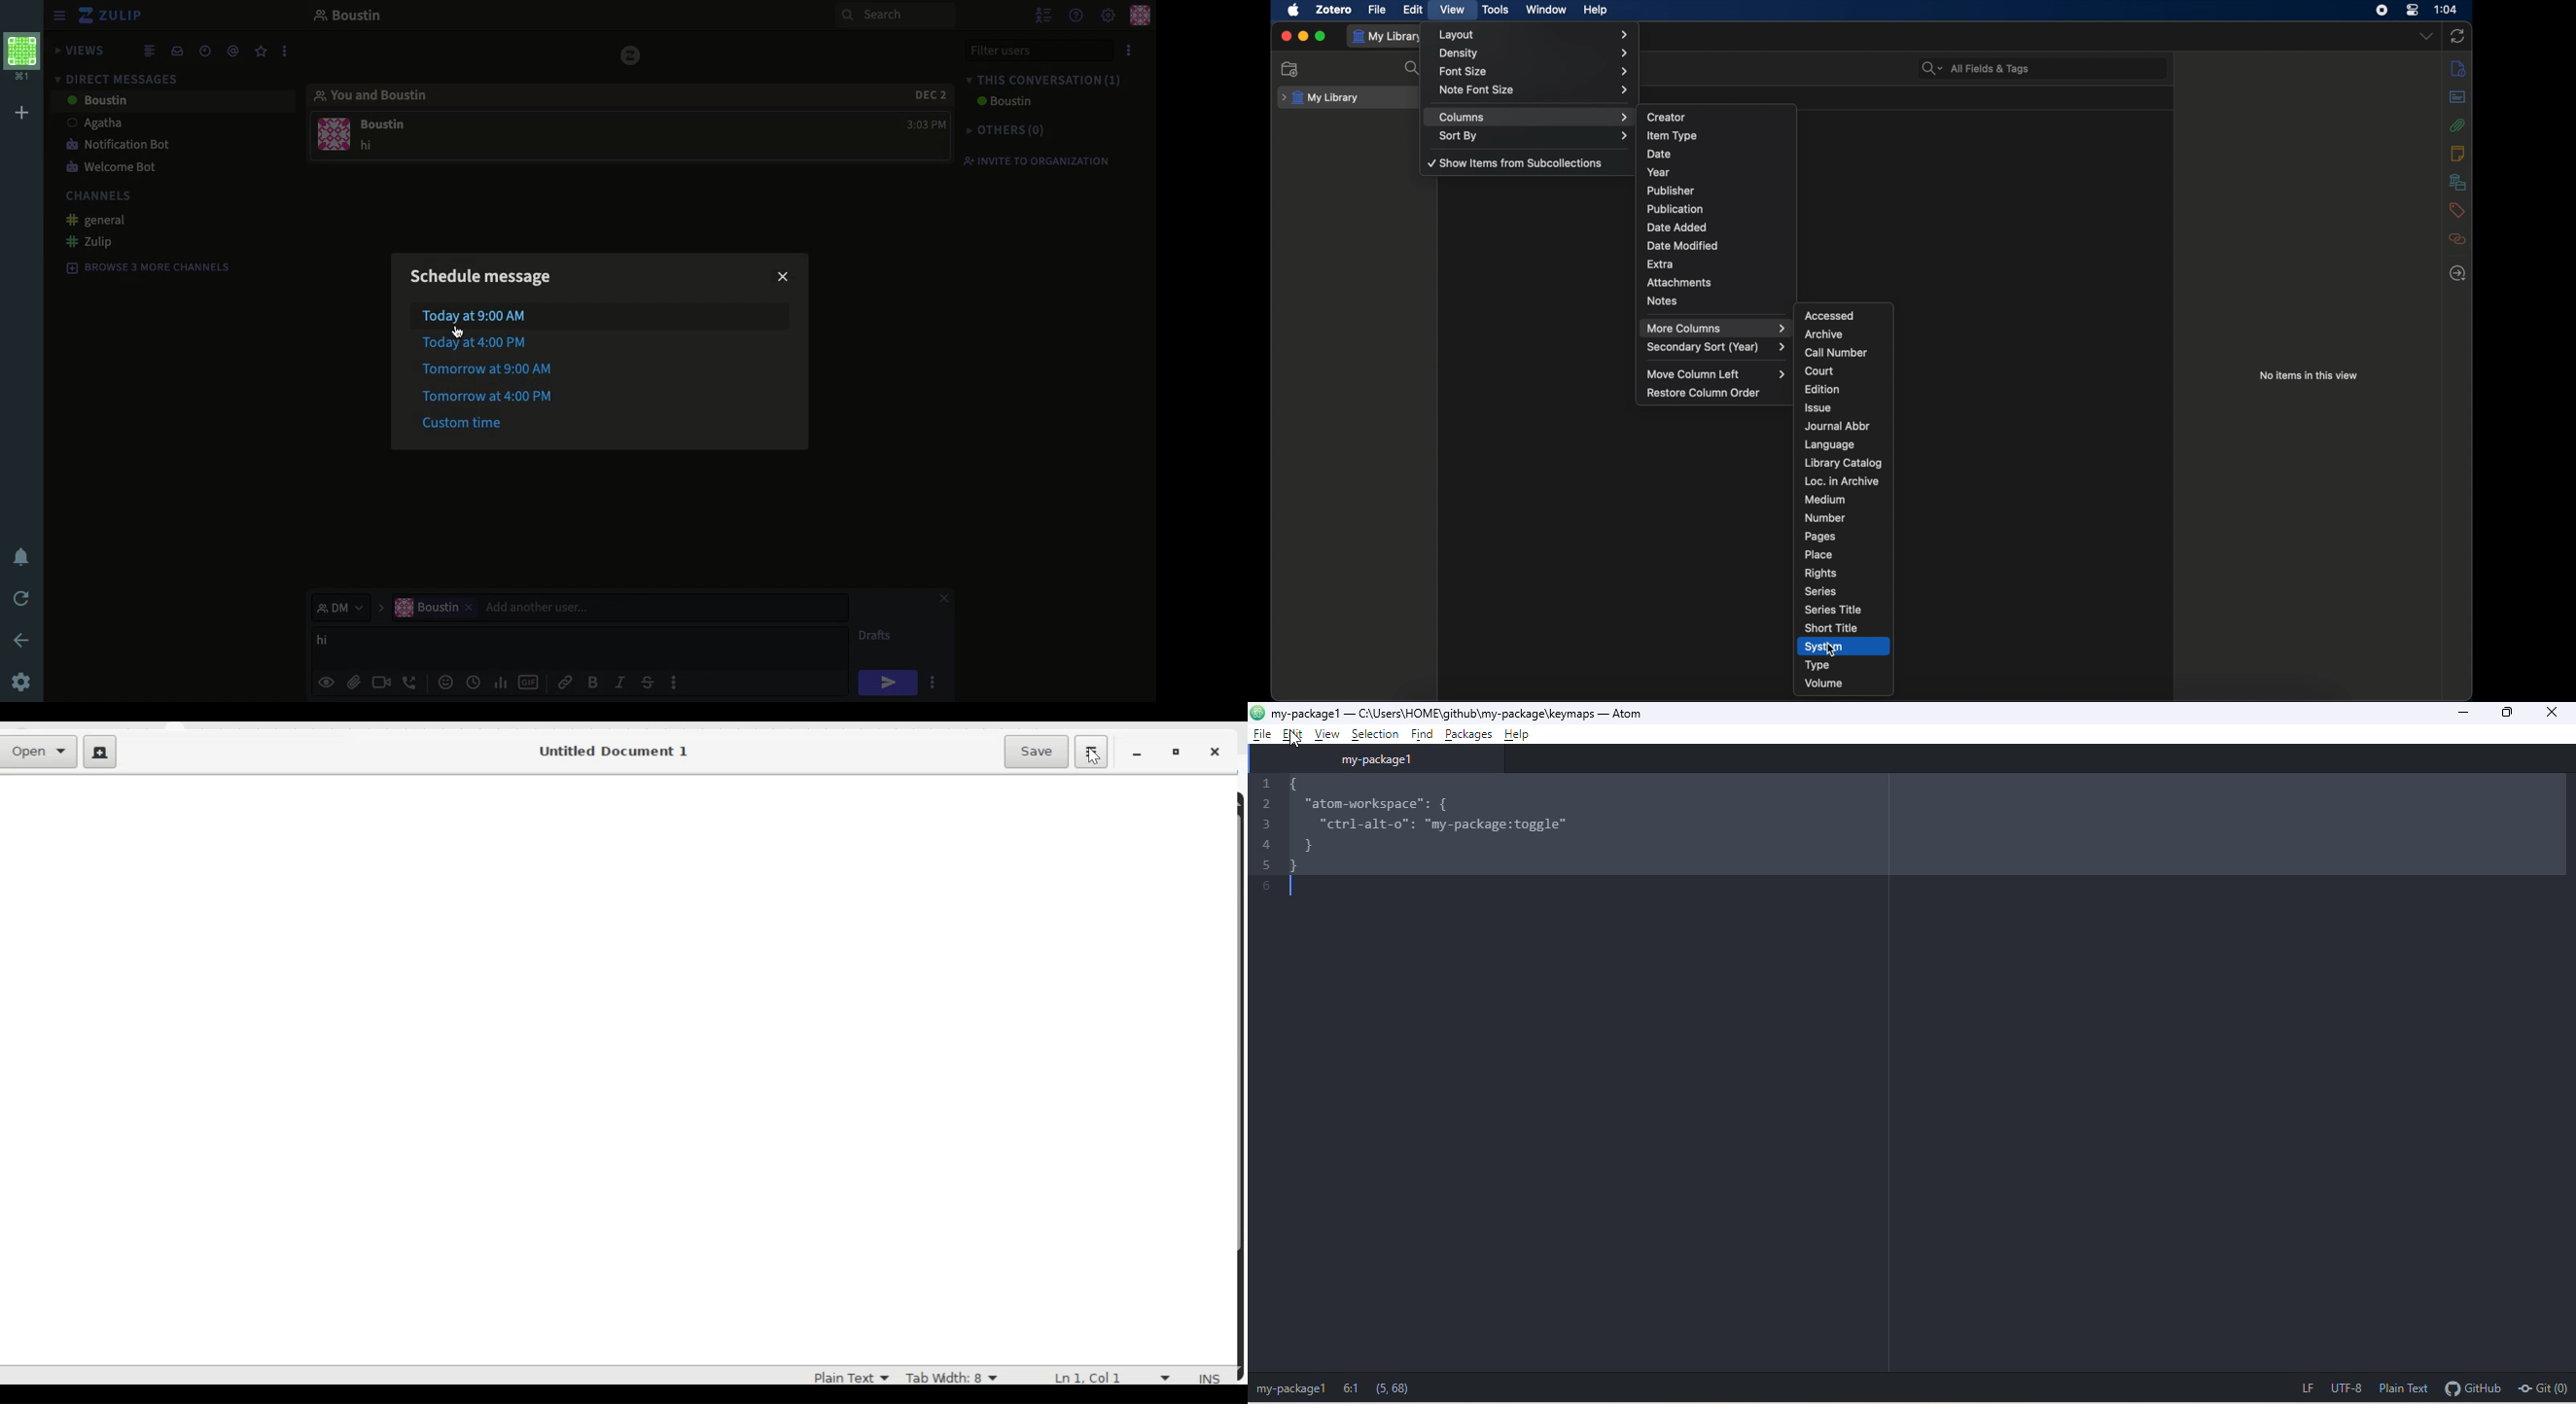 The height and width of the screenshot is (1428, 2576). What do you see at coordinates (935, 685) in the screenshot?
I see `click` at bounding box center [935, 685].